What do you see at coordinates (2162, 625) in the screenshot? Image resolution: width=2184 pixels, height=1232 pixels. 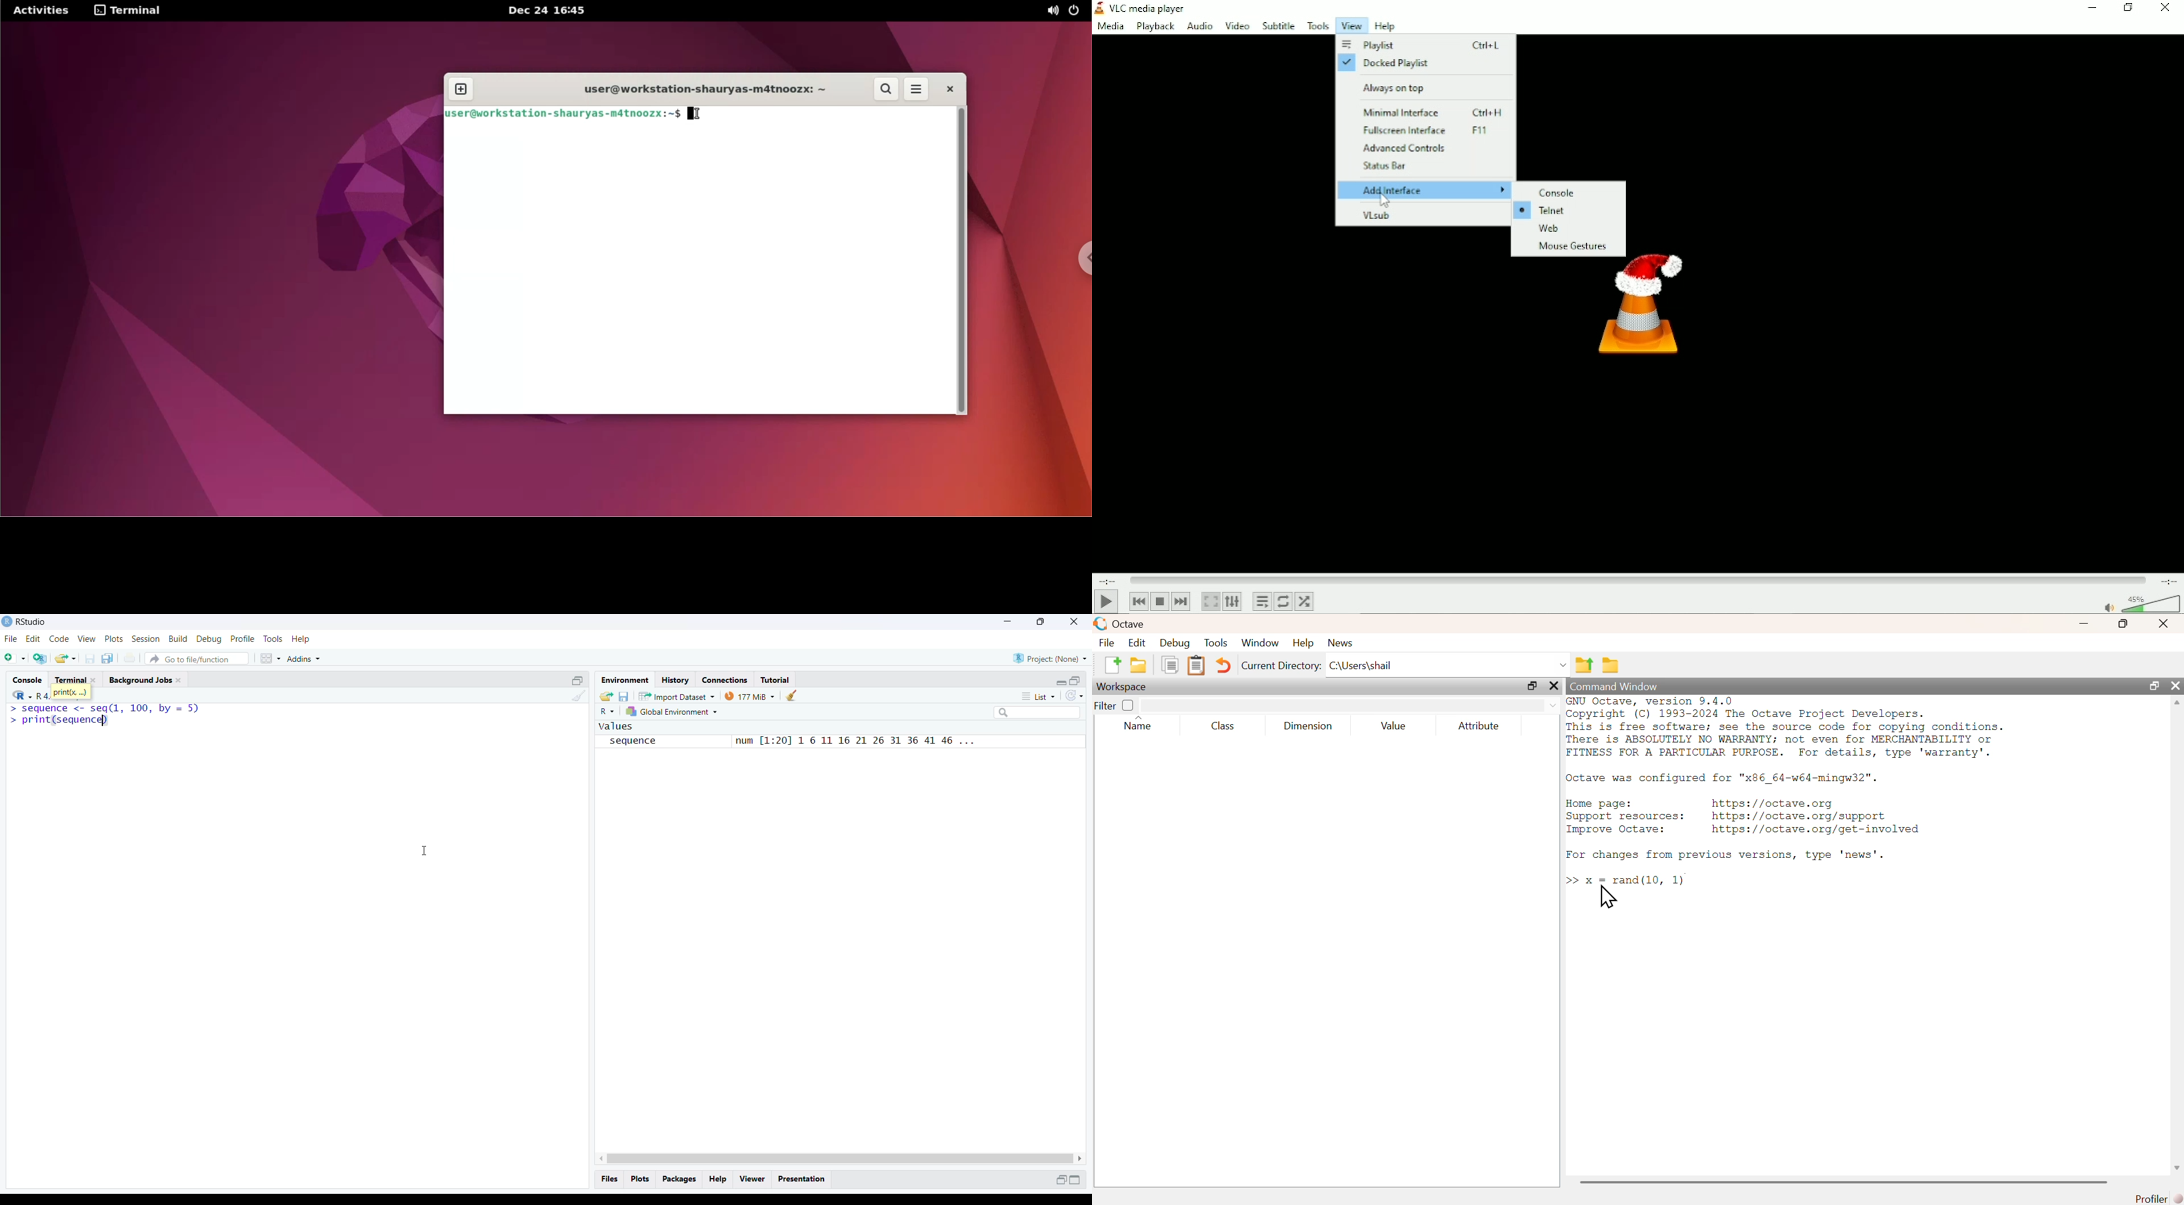 I see `close` at bounding box center [2162, 625].